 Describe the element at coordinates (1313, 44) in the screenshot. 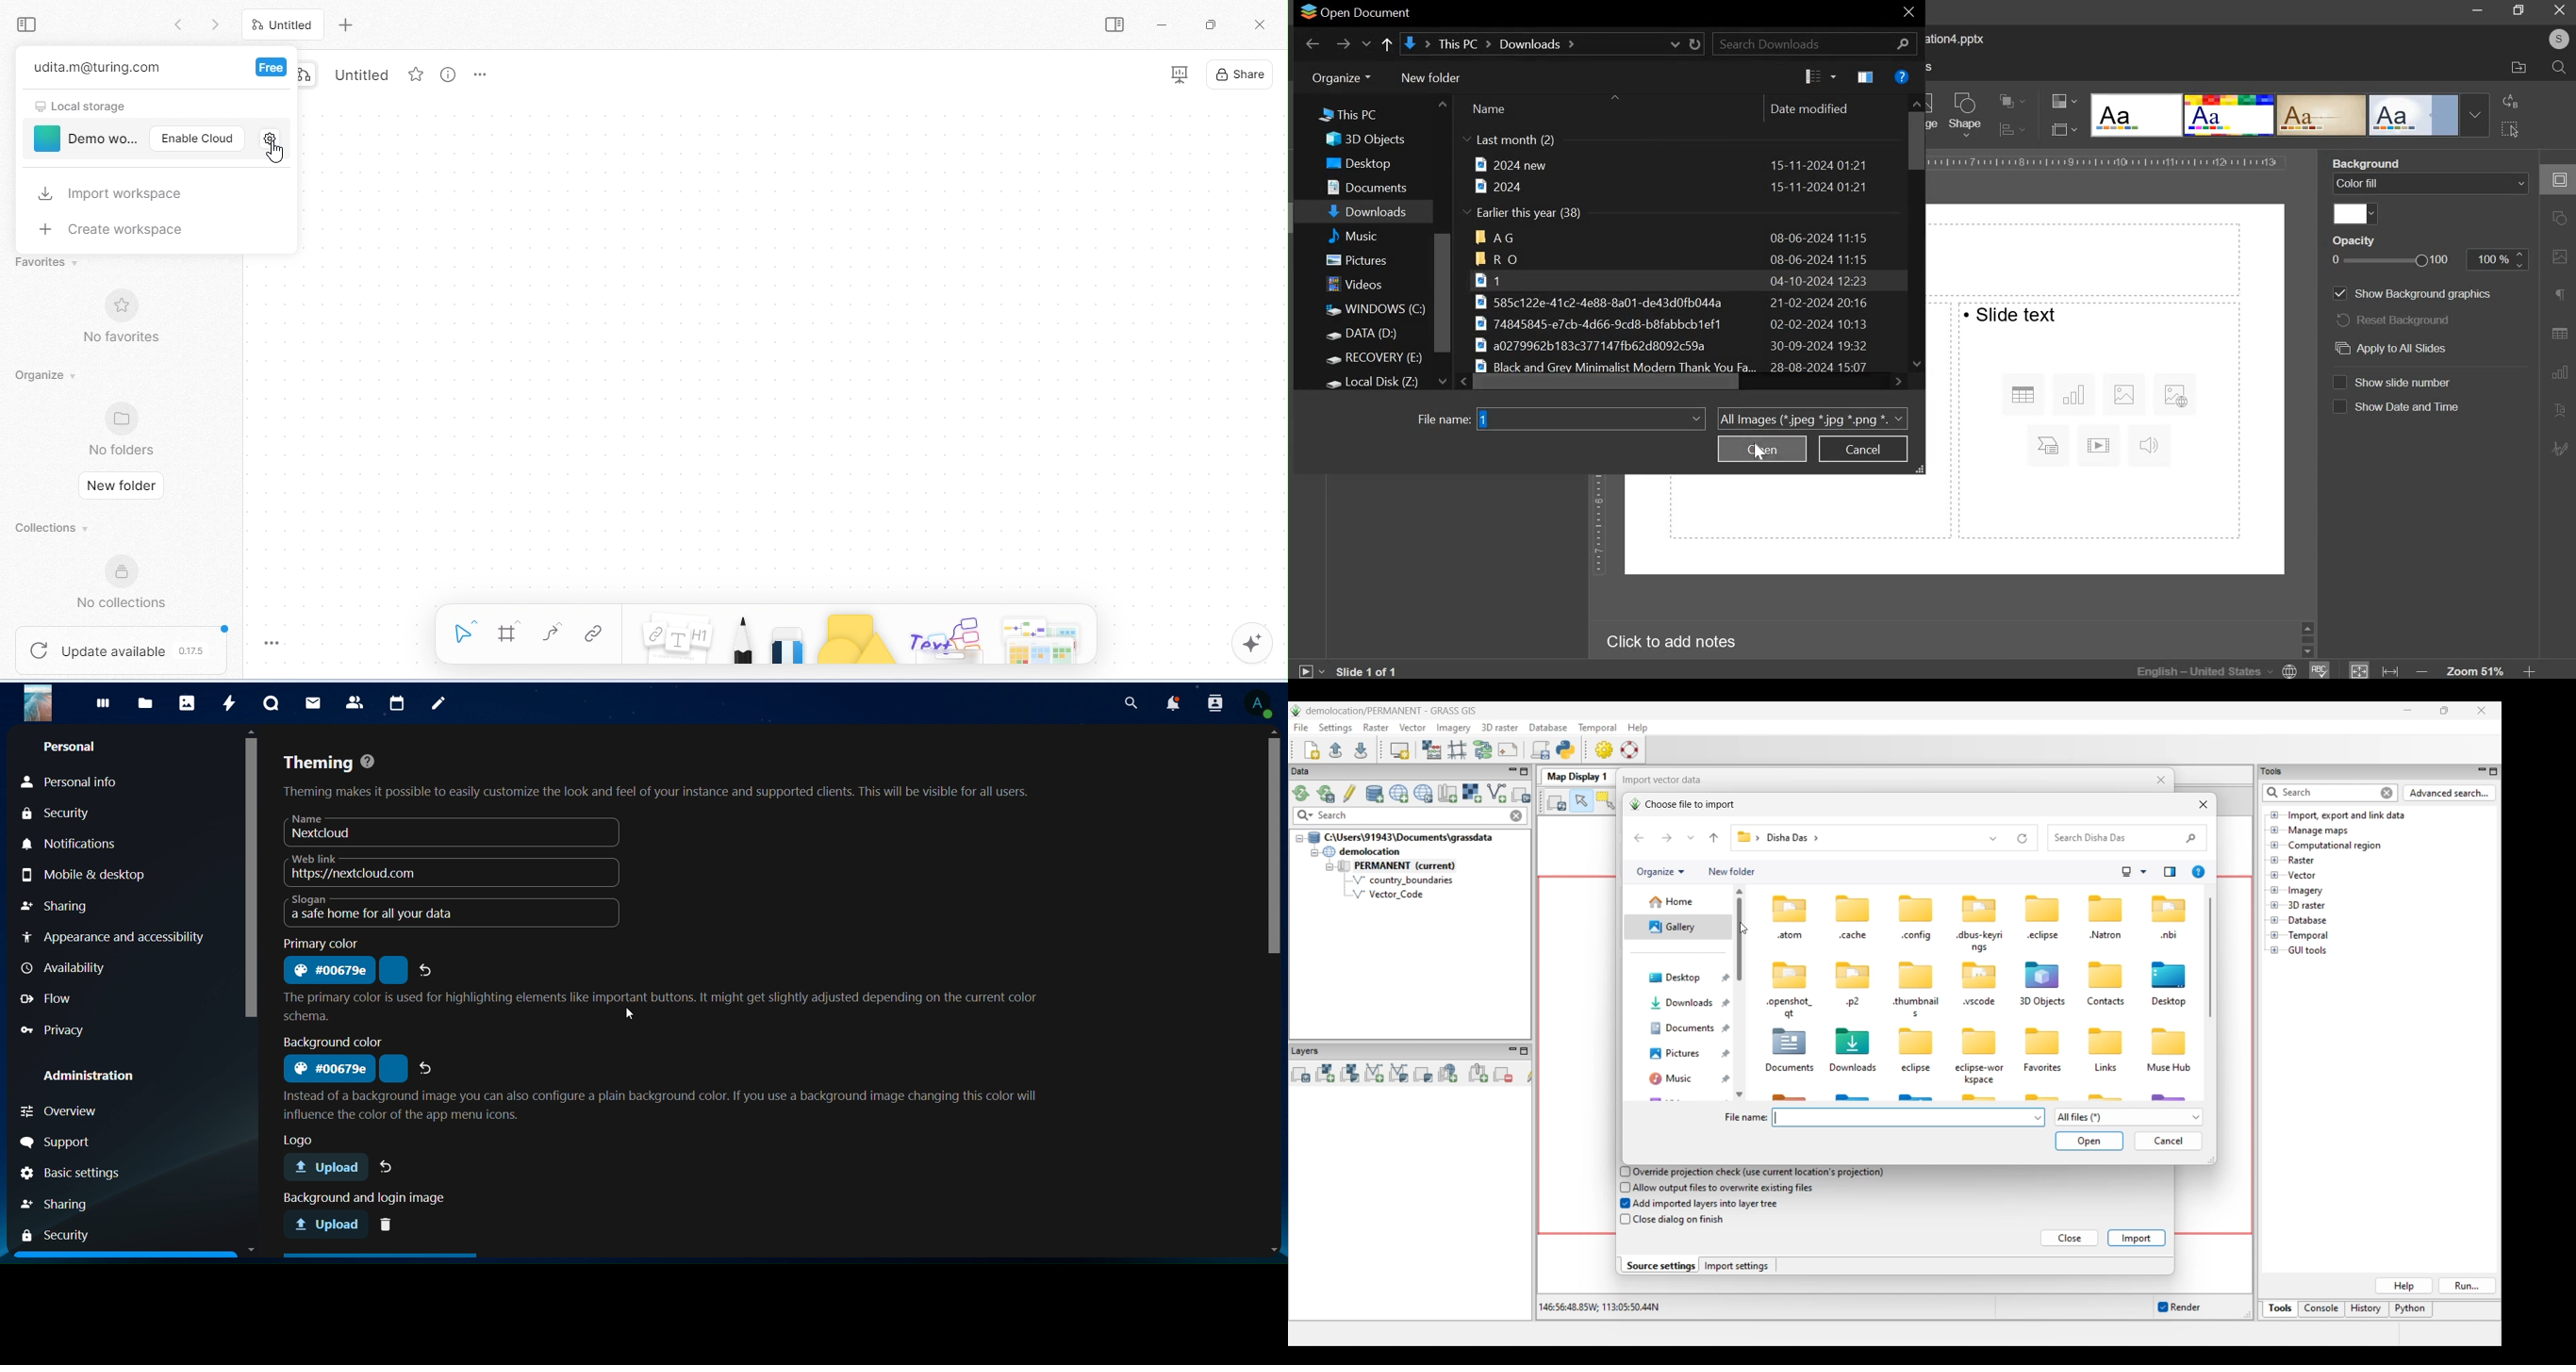

I see `back` at that location.